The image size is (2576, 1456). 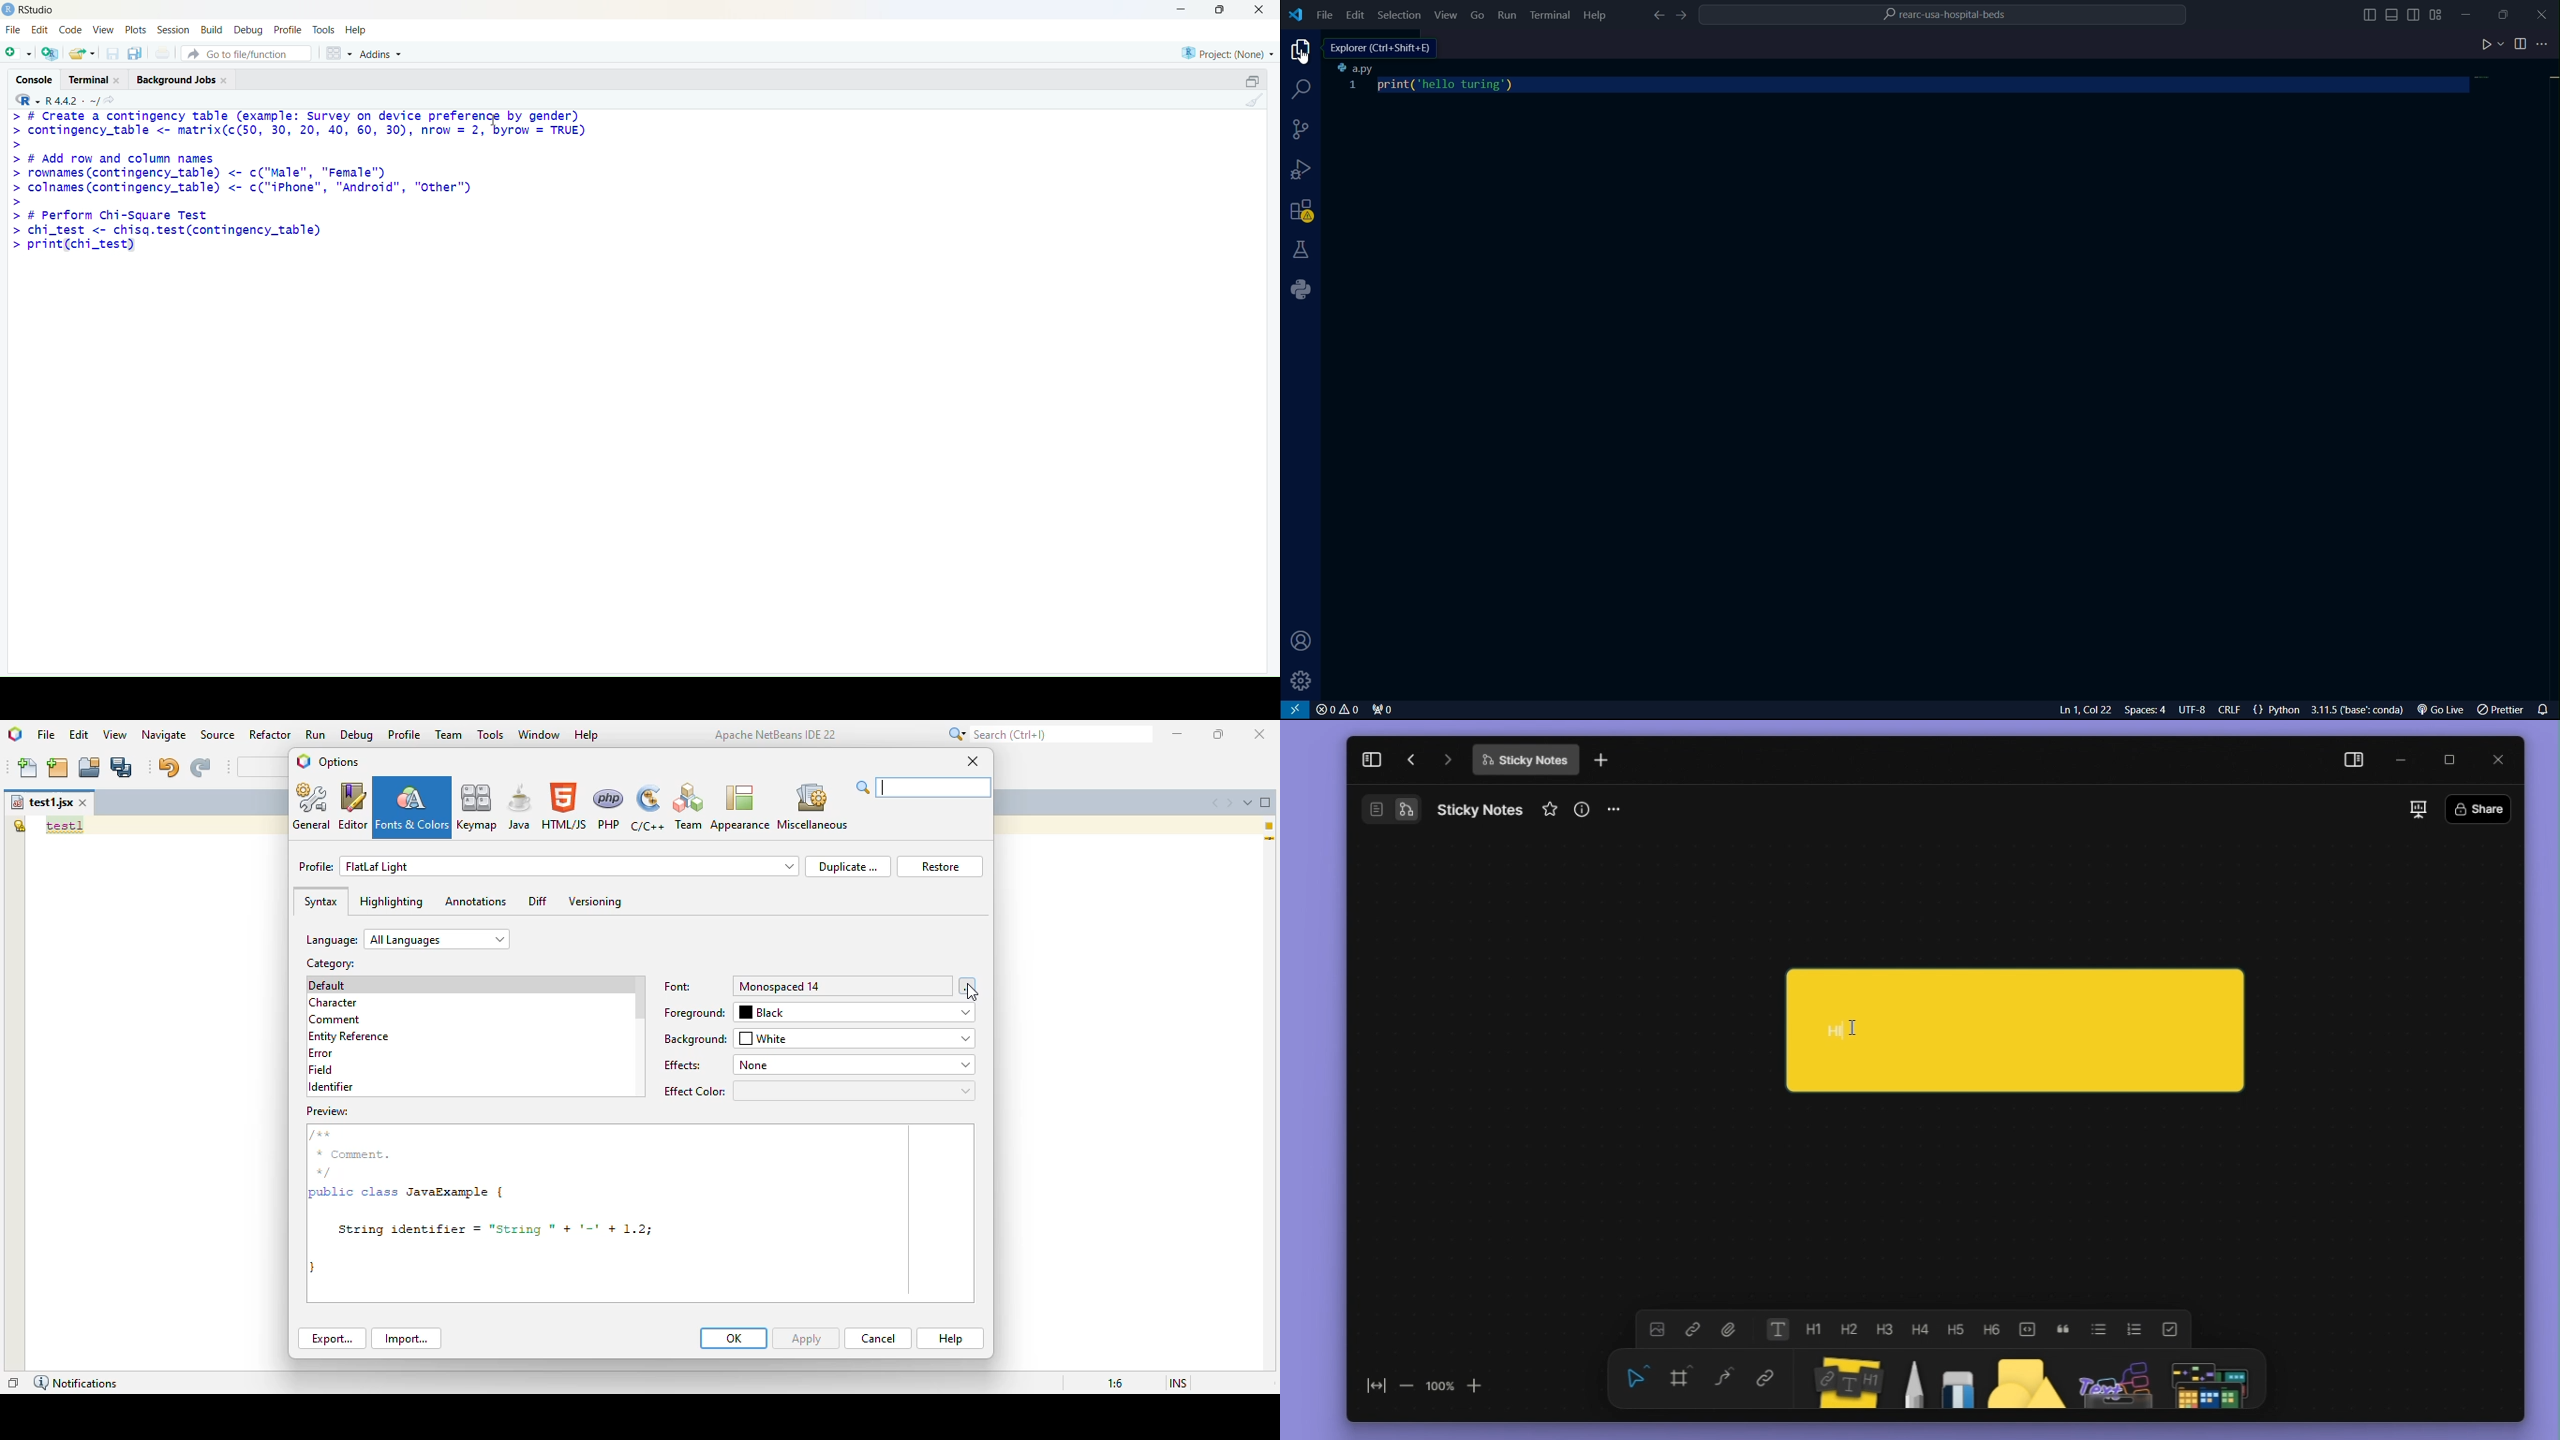 I want to click on go forward, so click(x=1685, y=17).